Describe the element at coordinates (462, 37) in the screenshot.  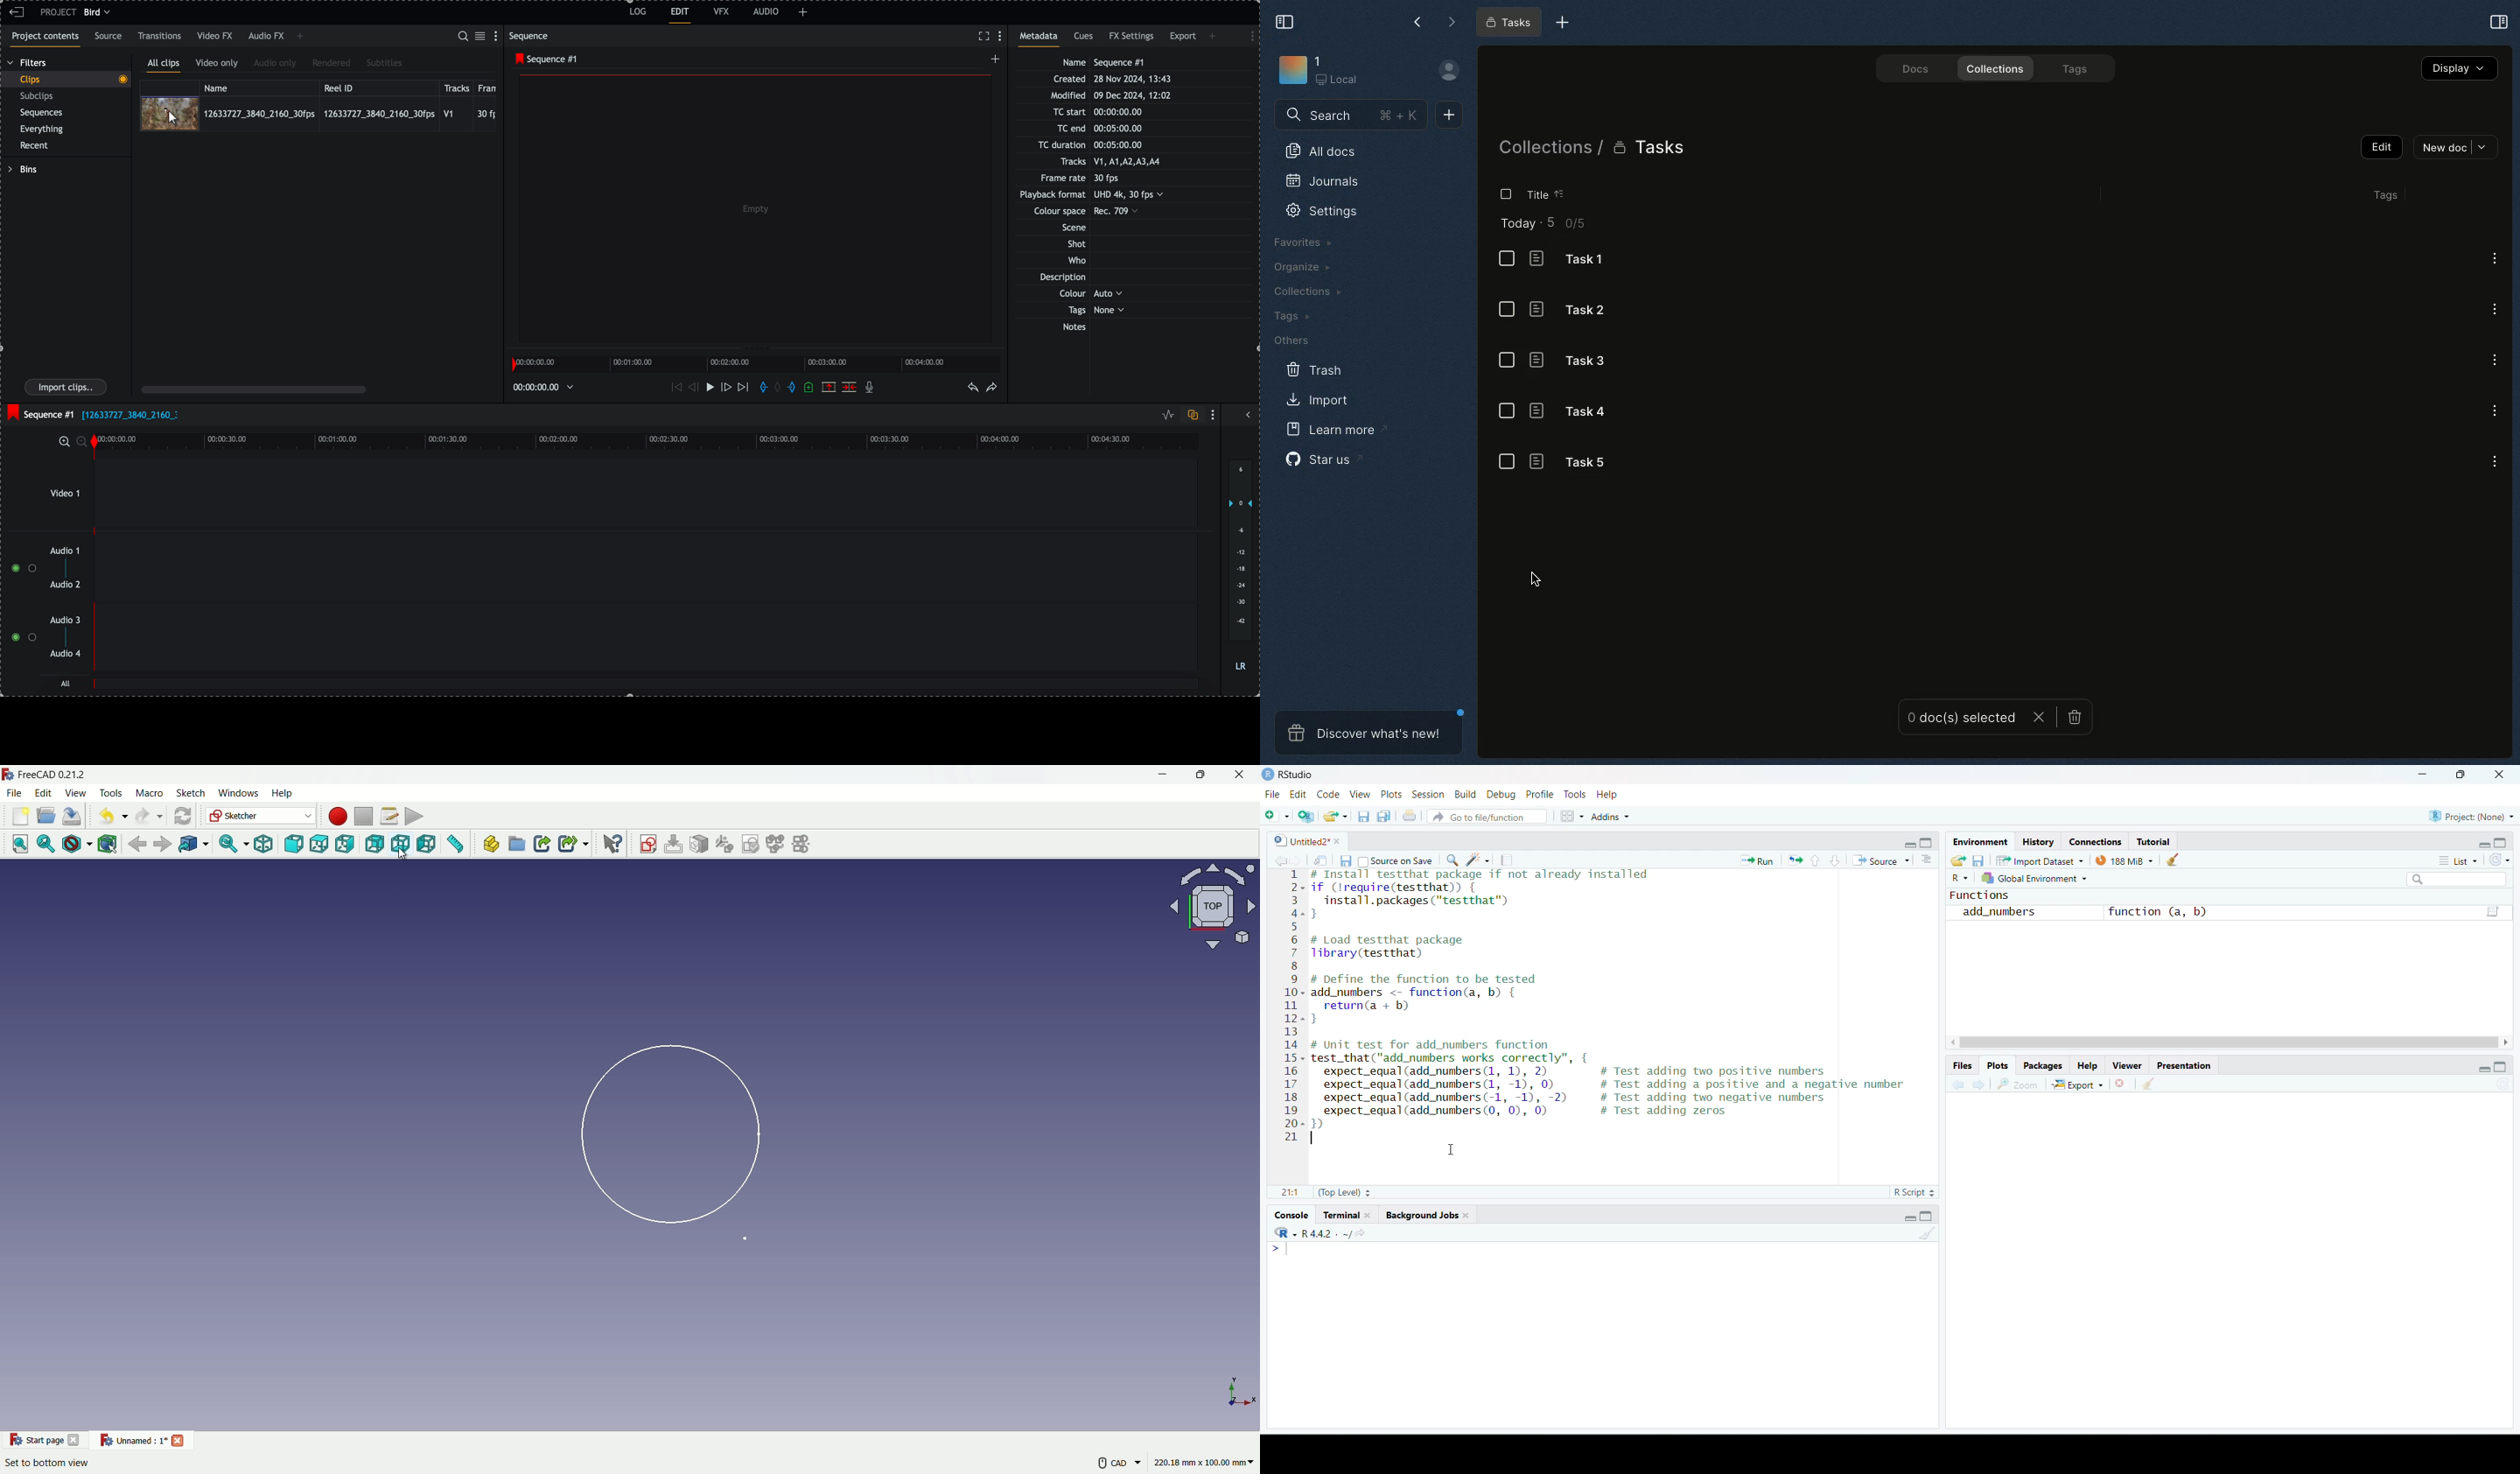
I see `search for assets or bins` at that location.